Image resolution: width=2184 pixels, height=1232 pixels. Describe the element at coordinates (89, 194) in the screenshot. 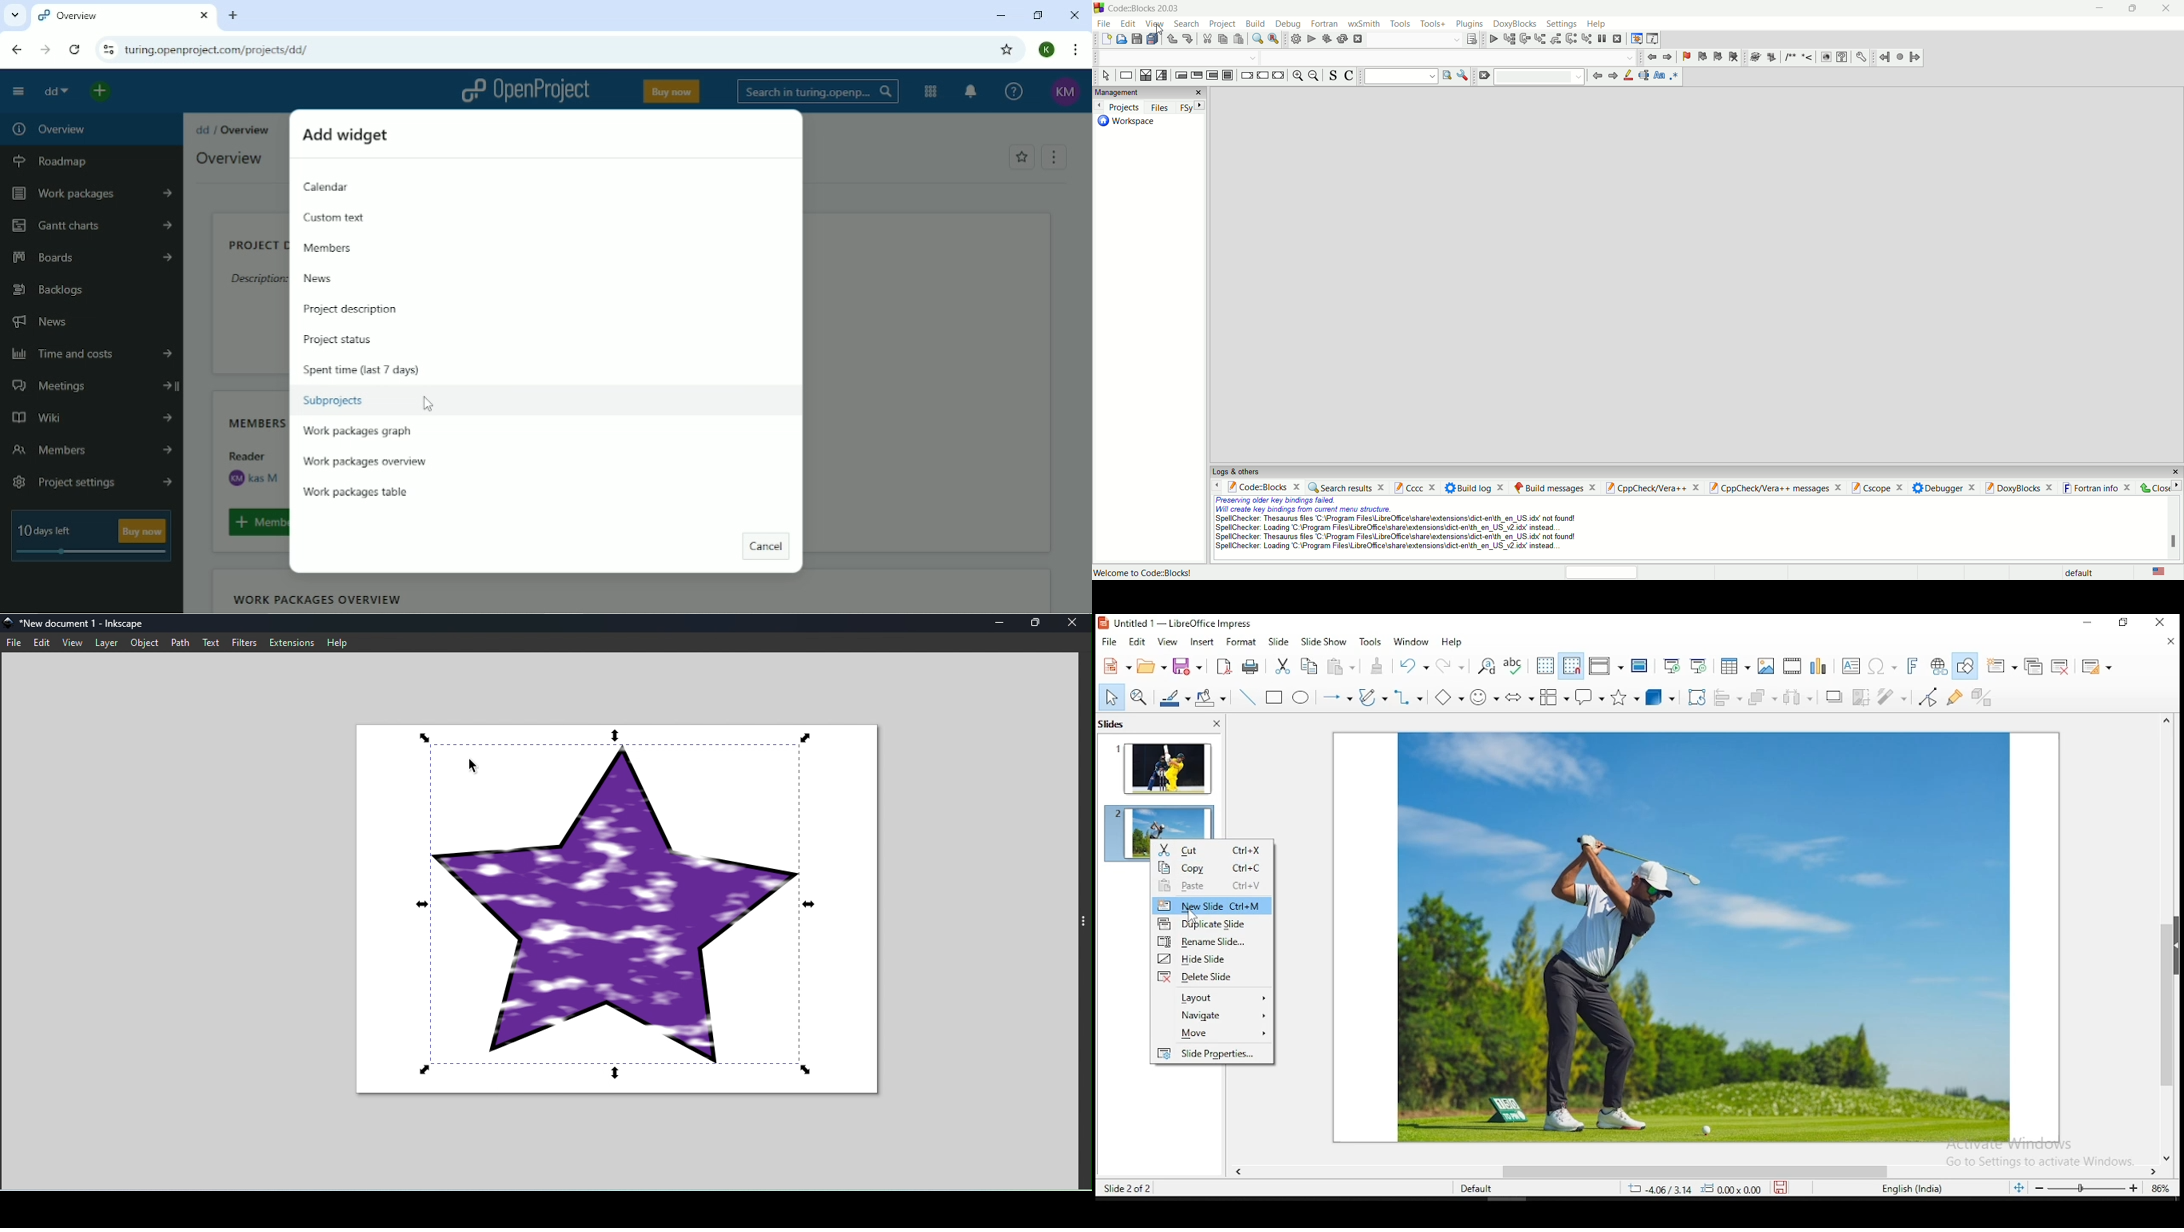

I see `Work packages` at that location.